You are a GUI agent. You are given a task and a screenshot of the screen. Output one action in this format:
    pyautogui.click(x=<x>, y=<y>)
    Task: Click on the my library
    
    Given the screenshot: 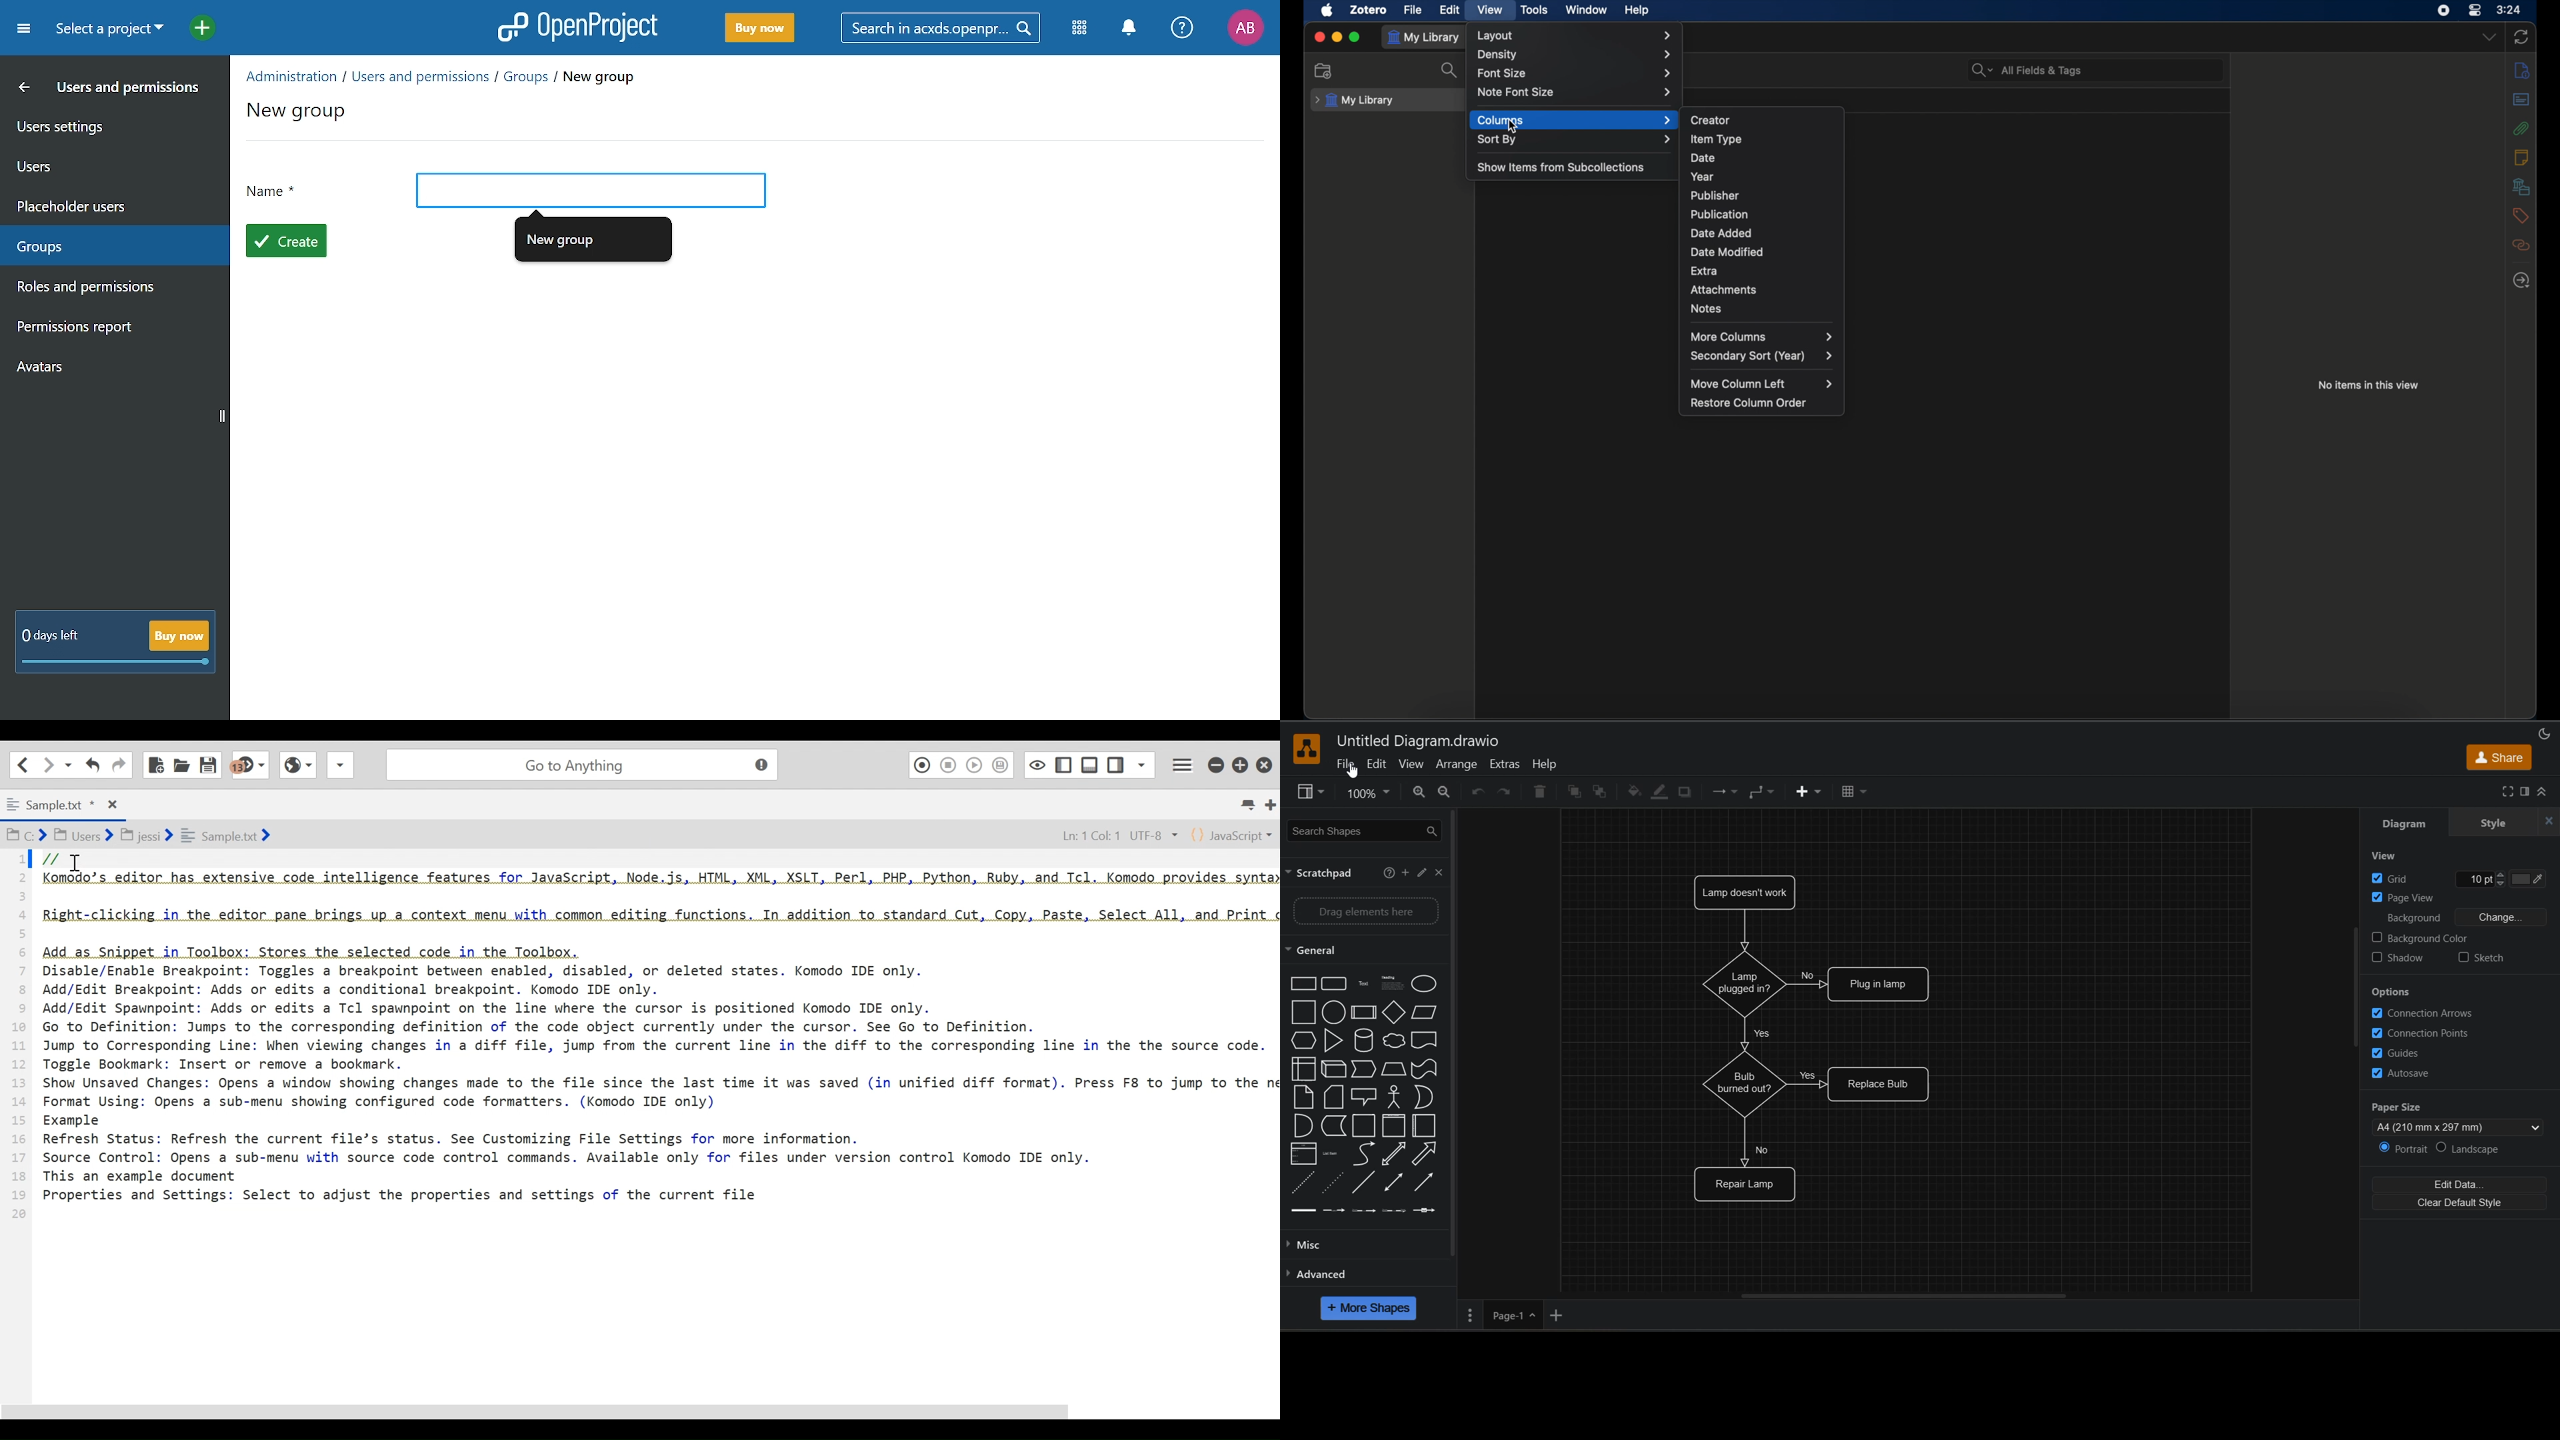 What is the action you would take?
    pyautogui.click(x=1425, y=37)
    